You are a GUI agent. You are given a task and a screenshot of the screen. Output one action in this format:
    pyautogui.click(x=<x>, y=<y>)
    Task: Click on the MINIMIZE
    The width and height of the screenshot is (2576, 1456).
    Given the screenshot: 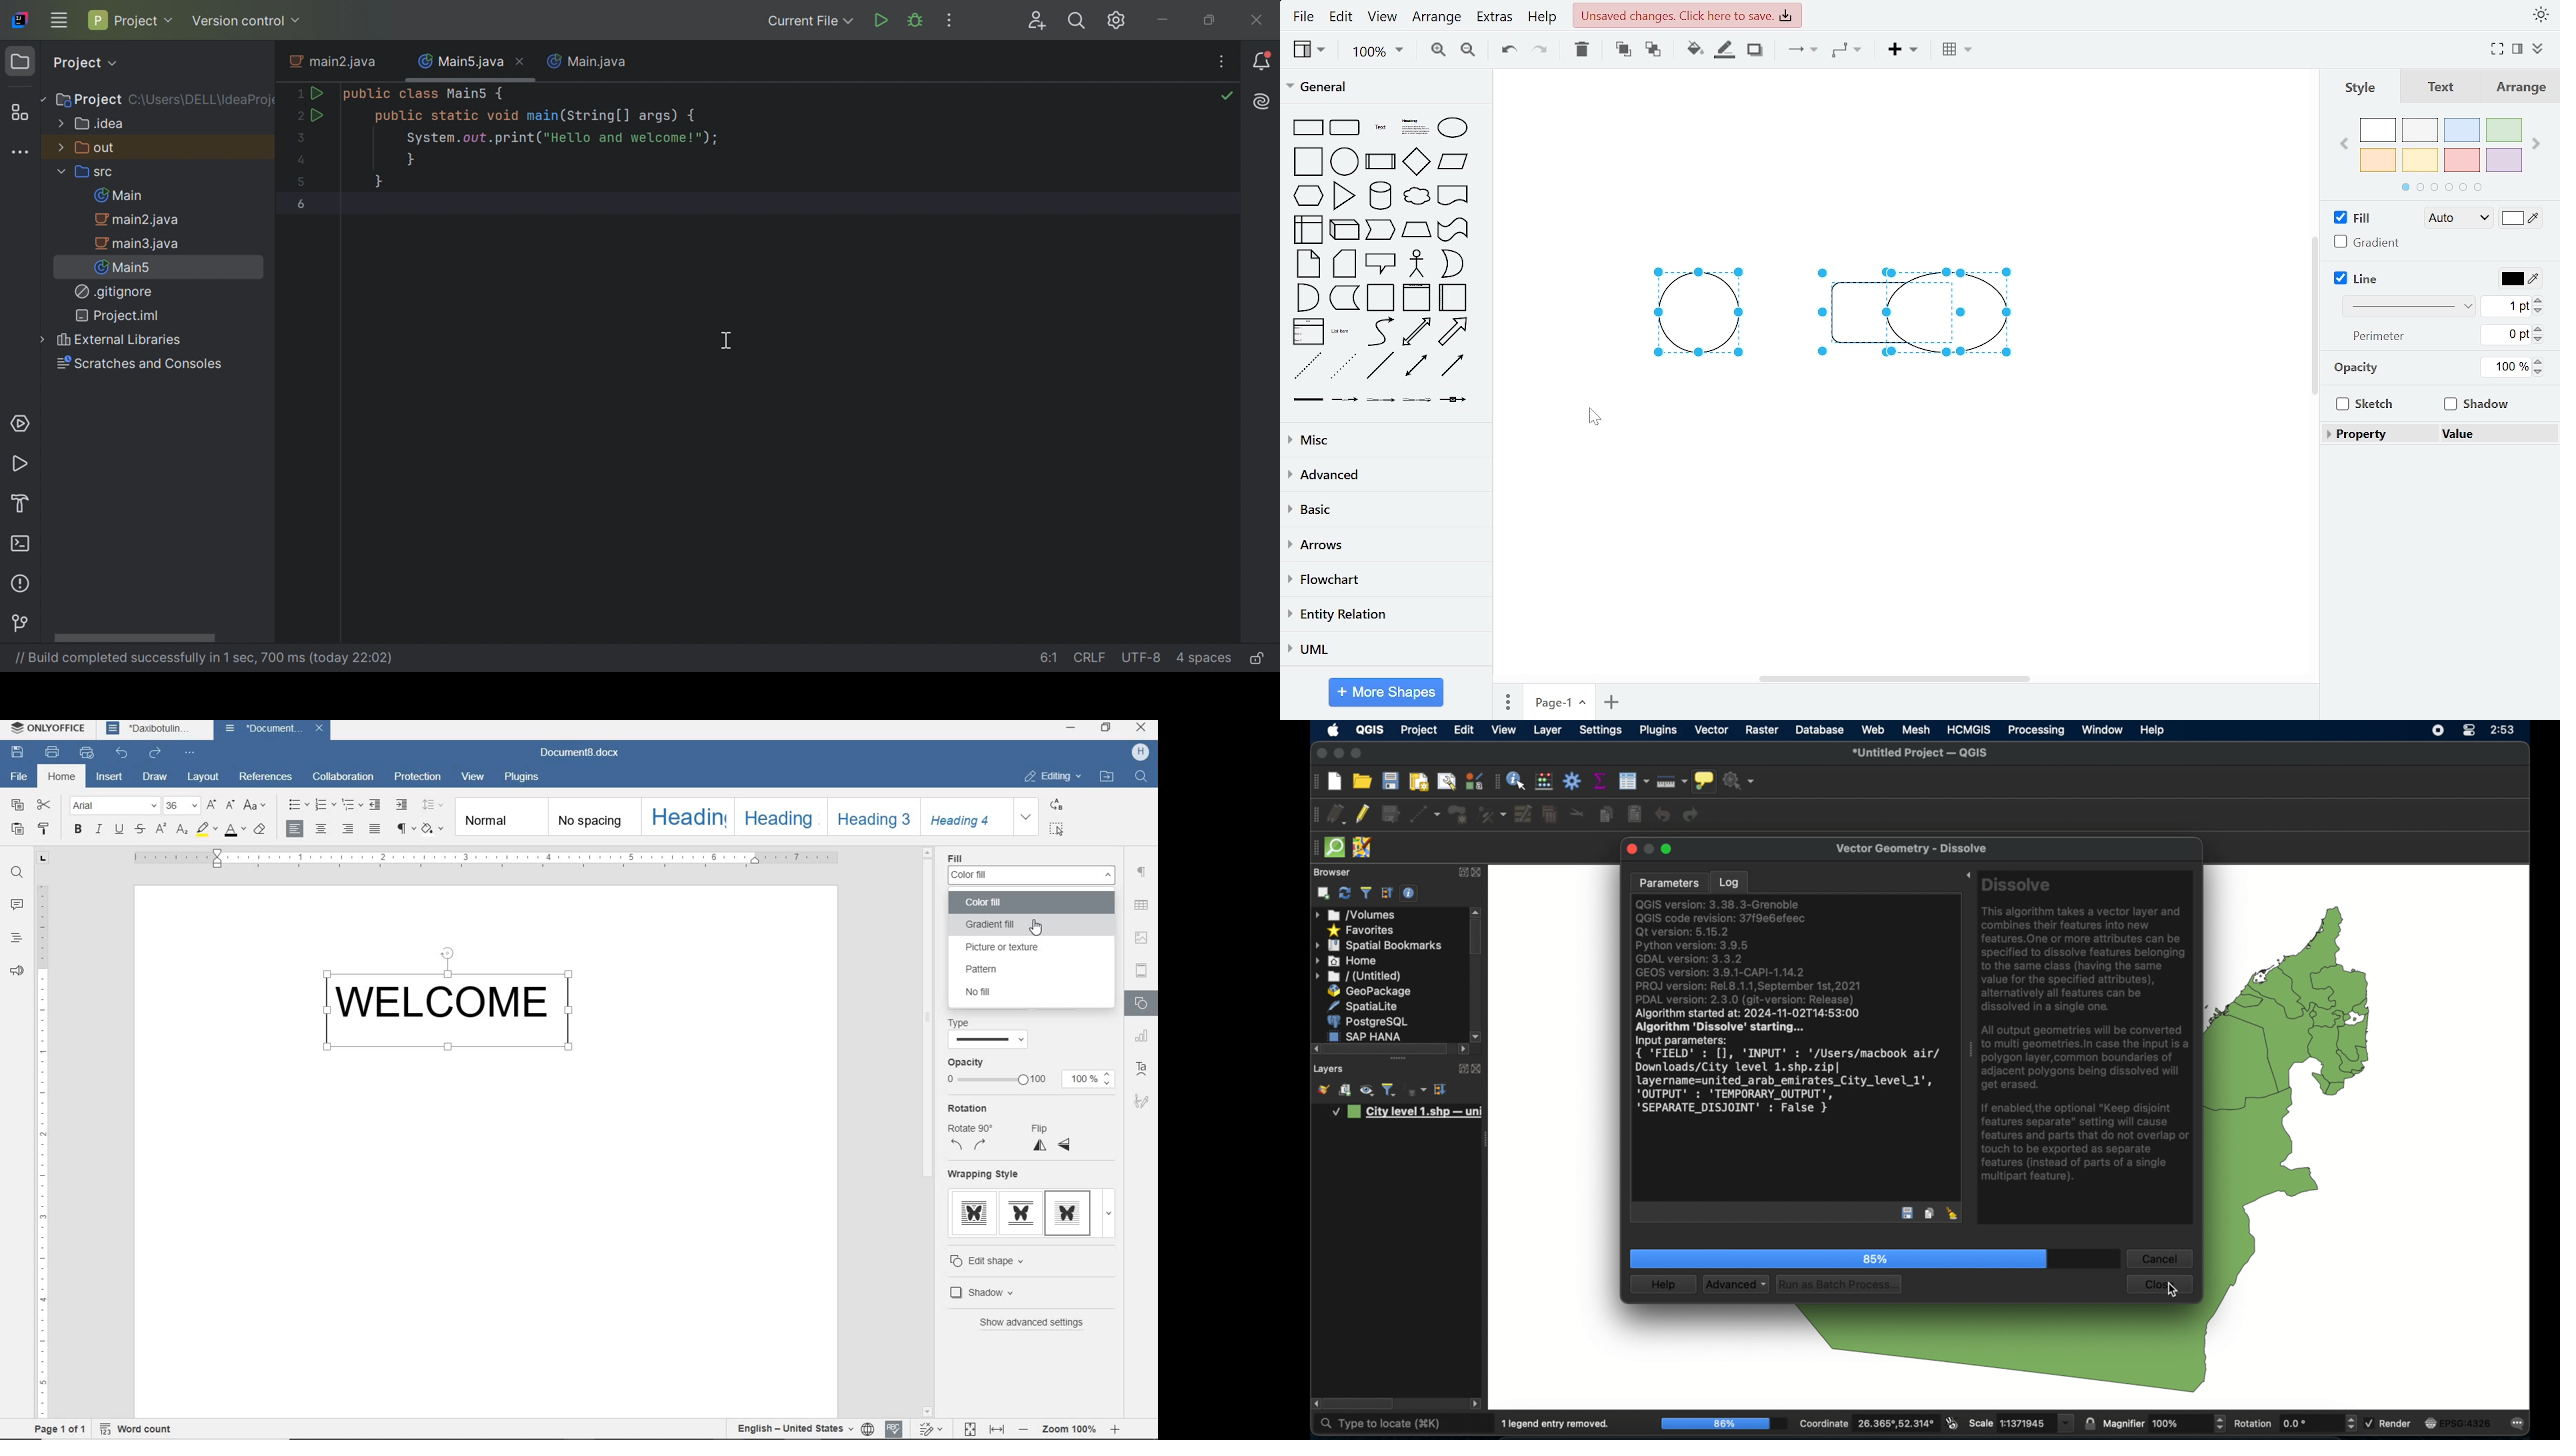 What is the action you would take?
    pyautogui.click(x=1072, y=727)
    